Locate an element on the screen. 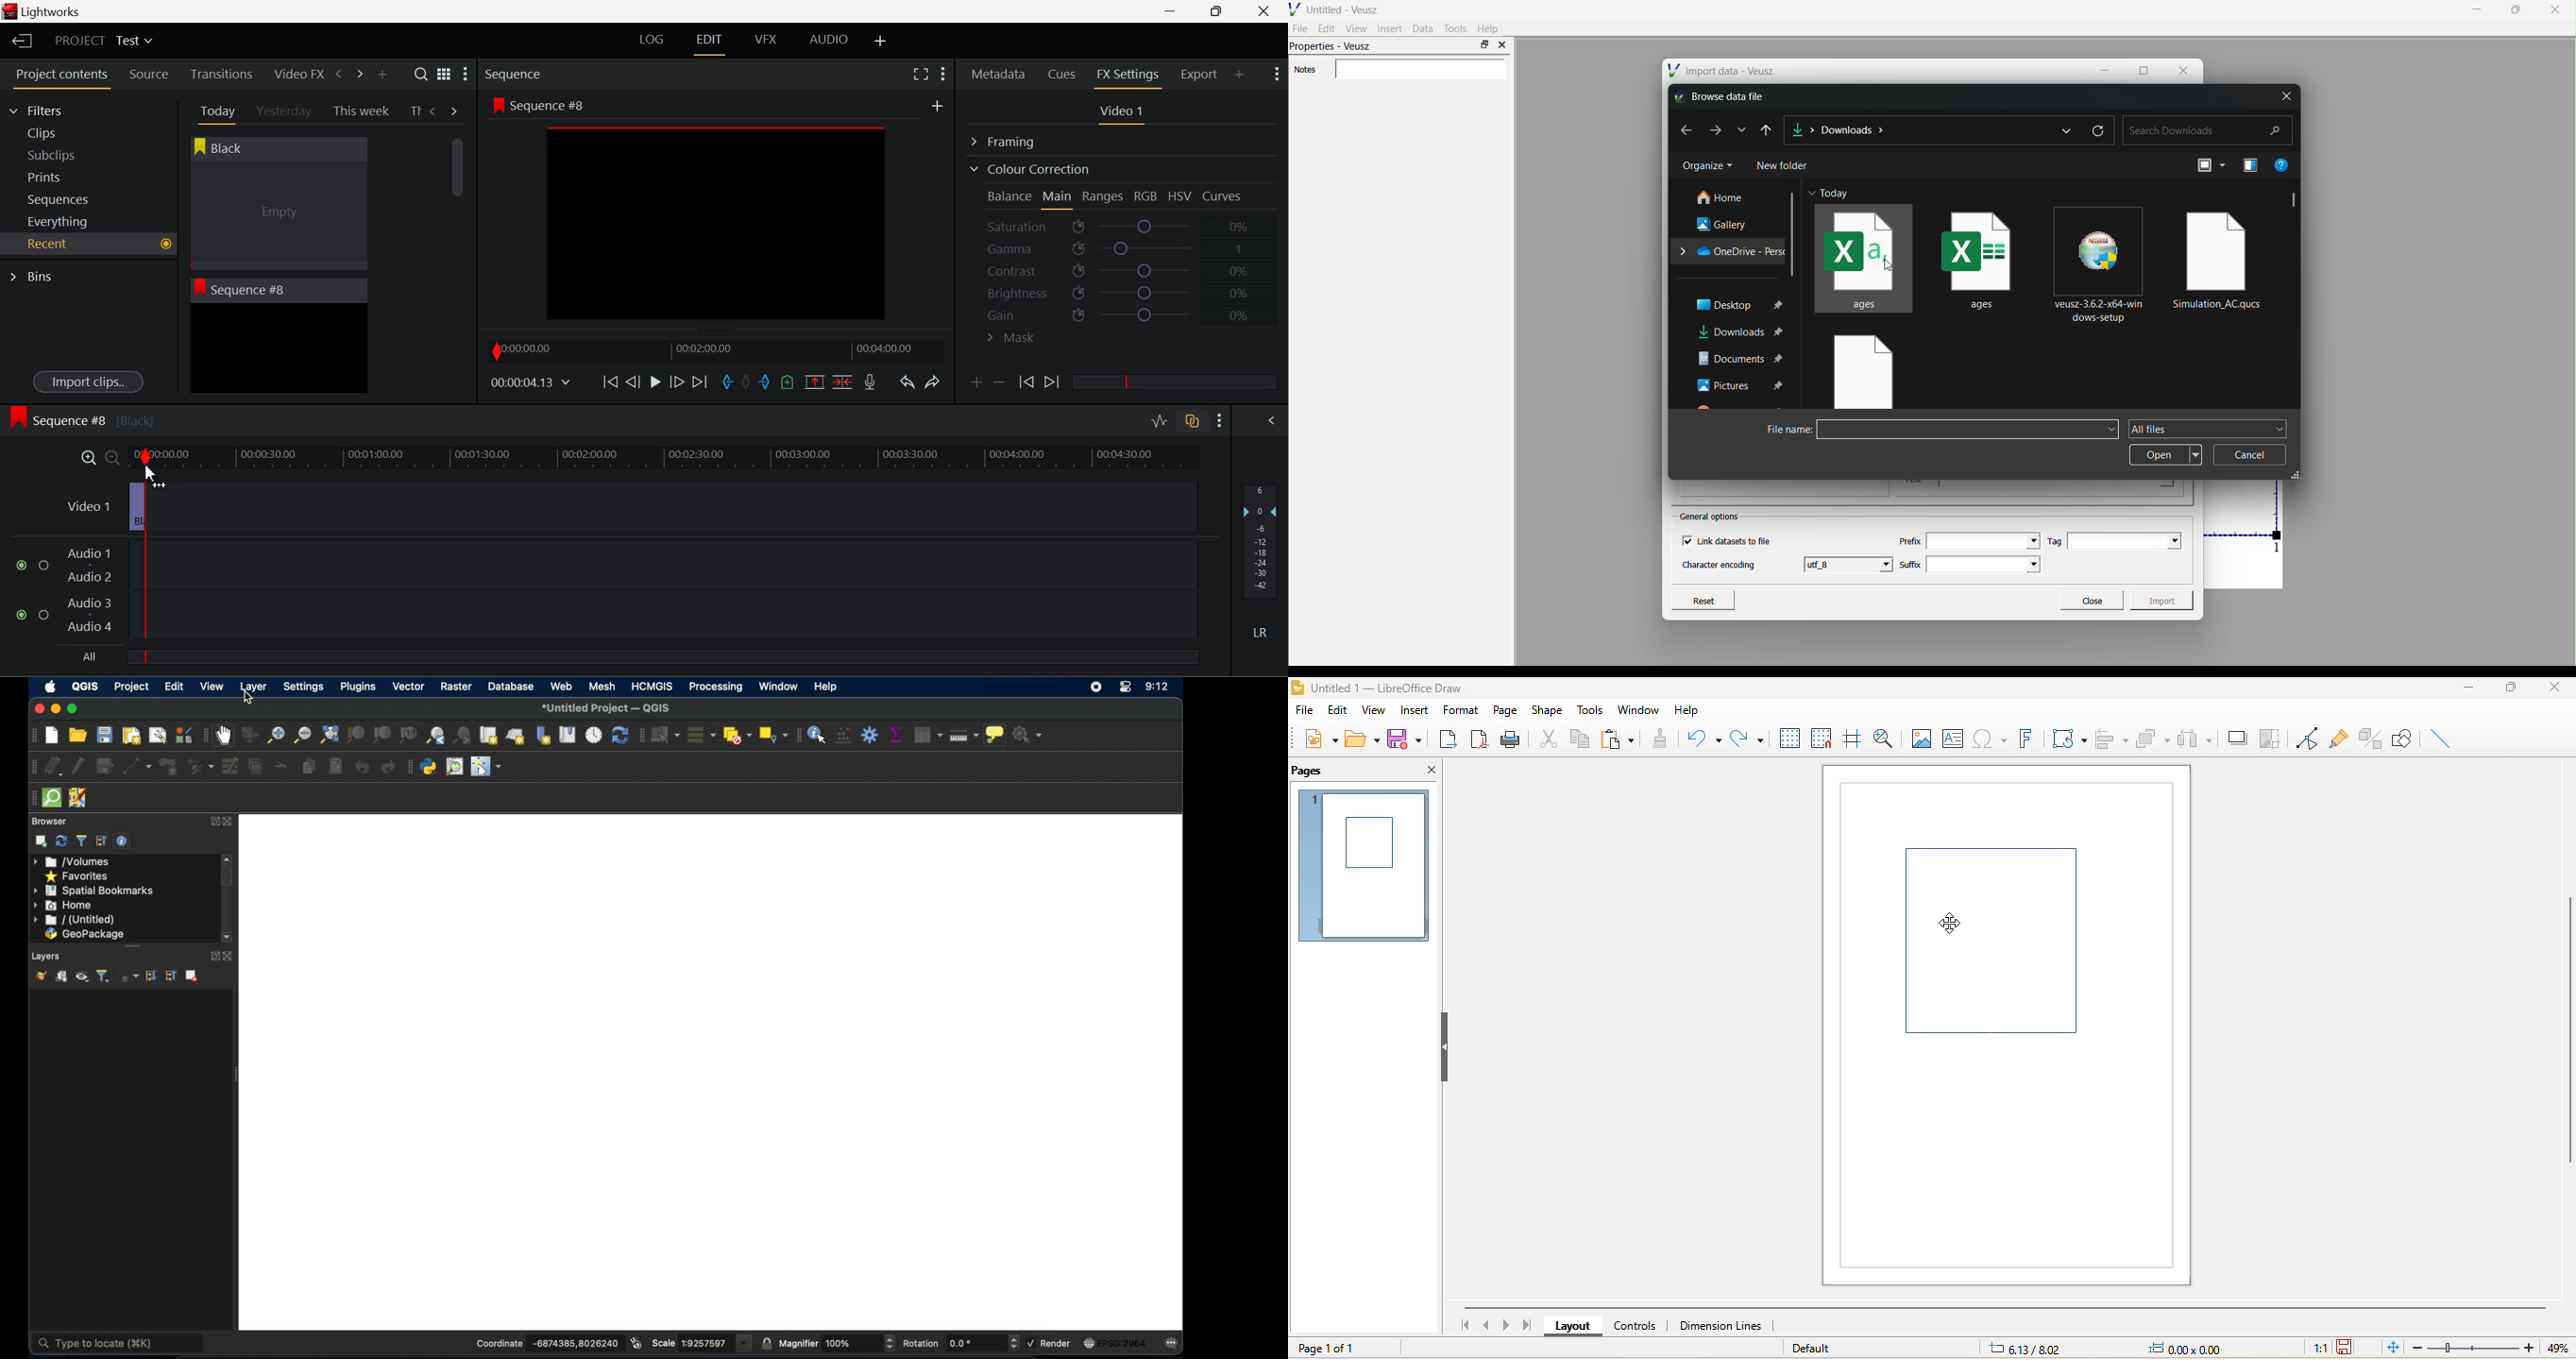  Sequence #8 Preview Screen is located at coordinates (716, 213).